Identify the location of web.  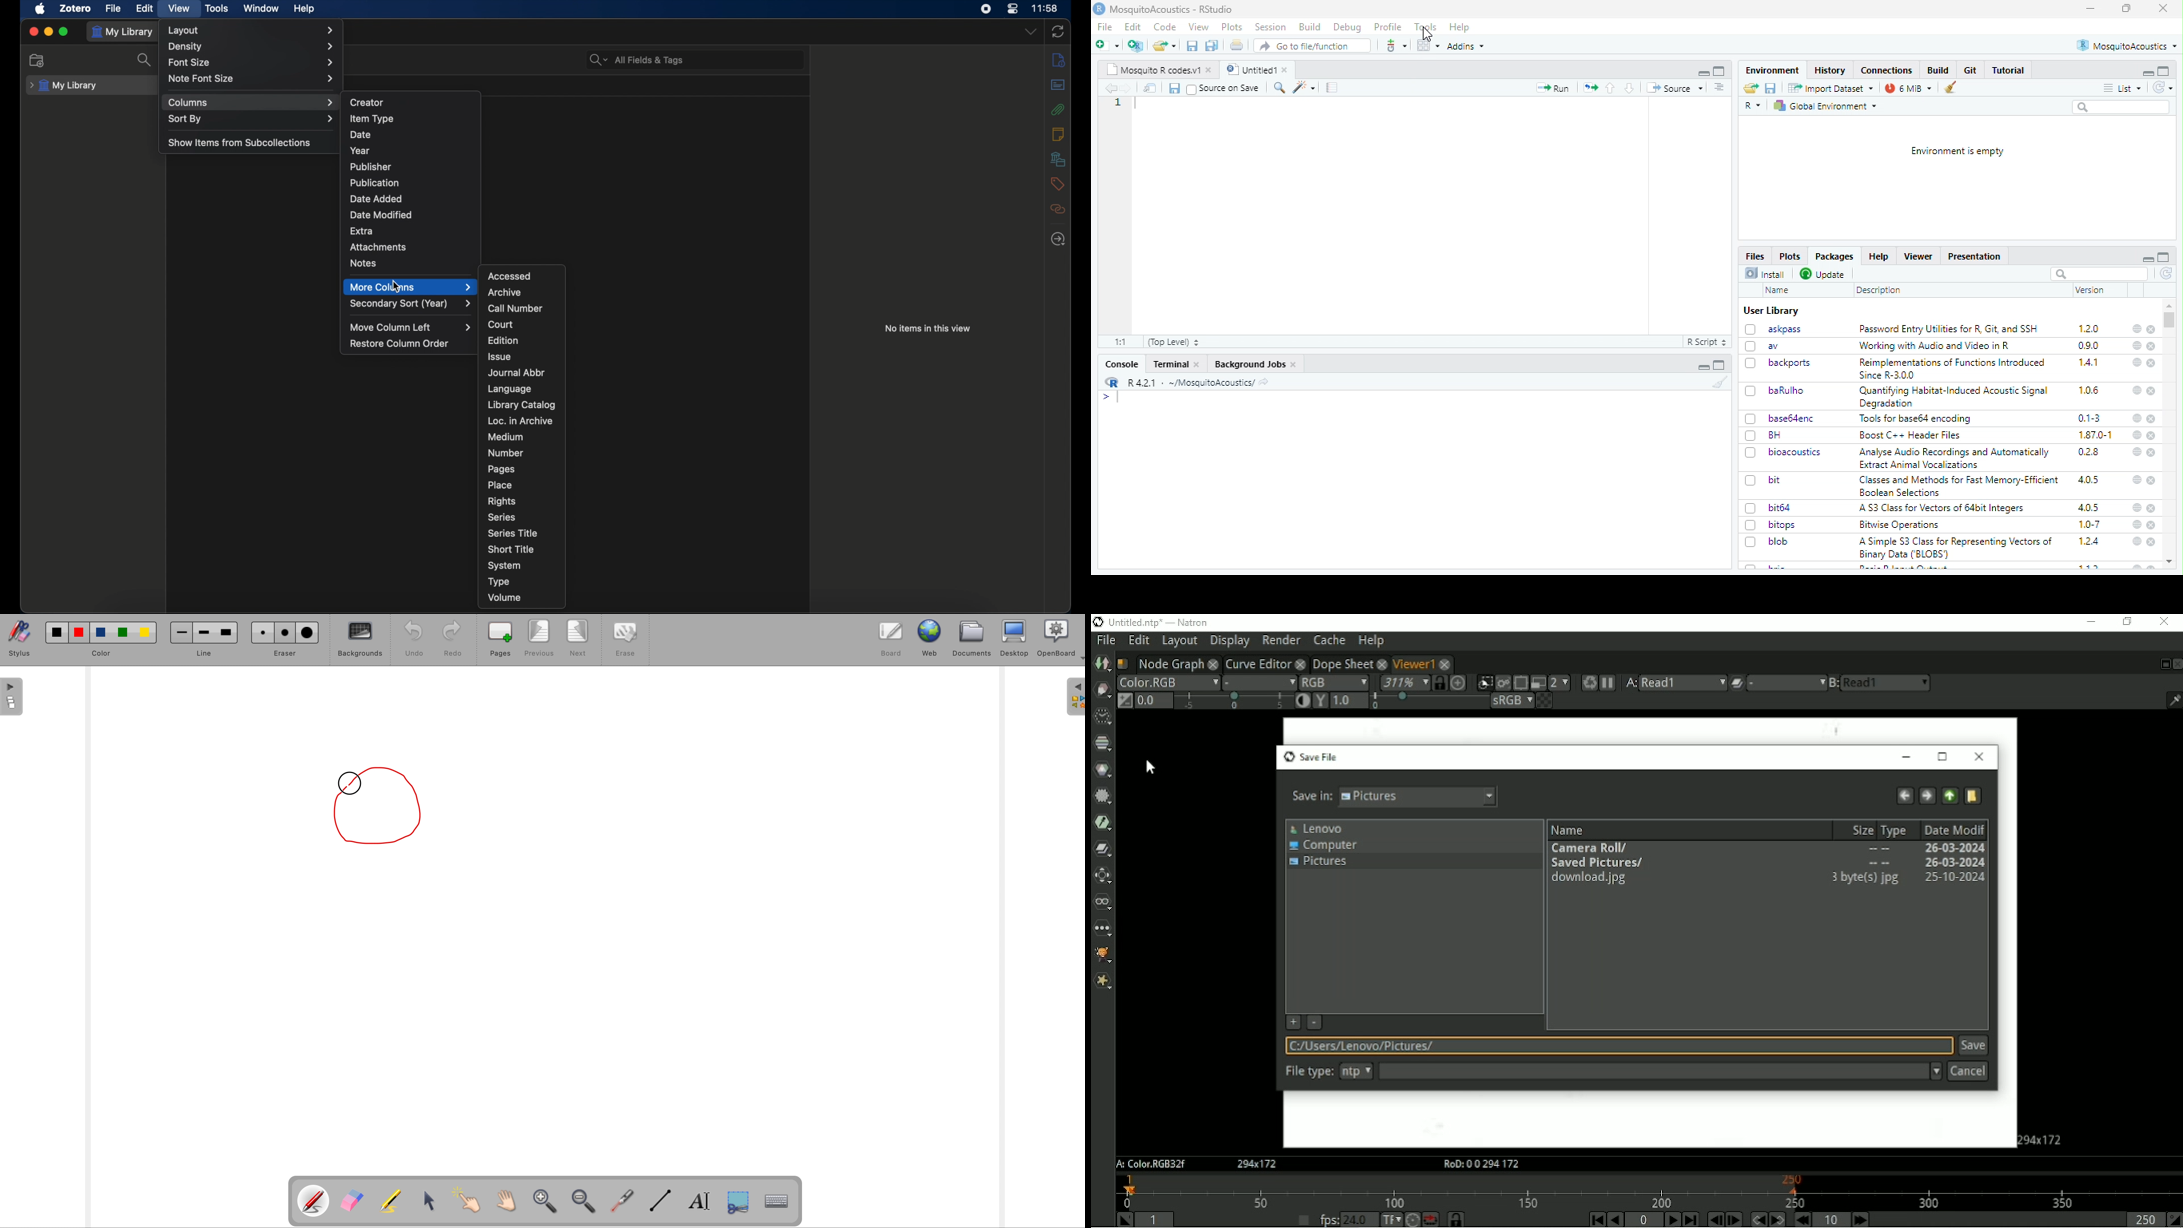
(2137, 542).